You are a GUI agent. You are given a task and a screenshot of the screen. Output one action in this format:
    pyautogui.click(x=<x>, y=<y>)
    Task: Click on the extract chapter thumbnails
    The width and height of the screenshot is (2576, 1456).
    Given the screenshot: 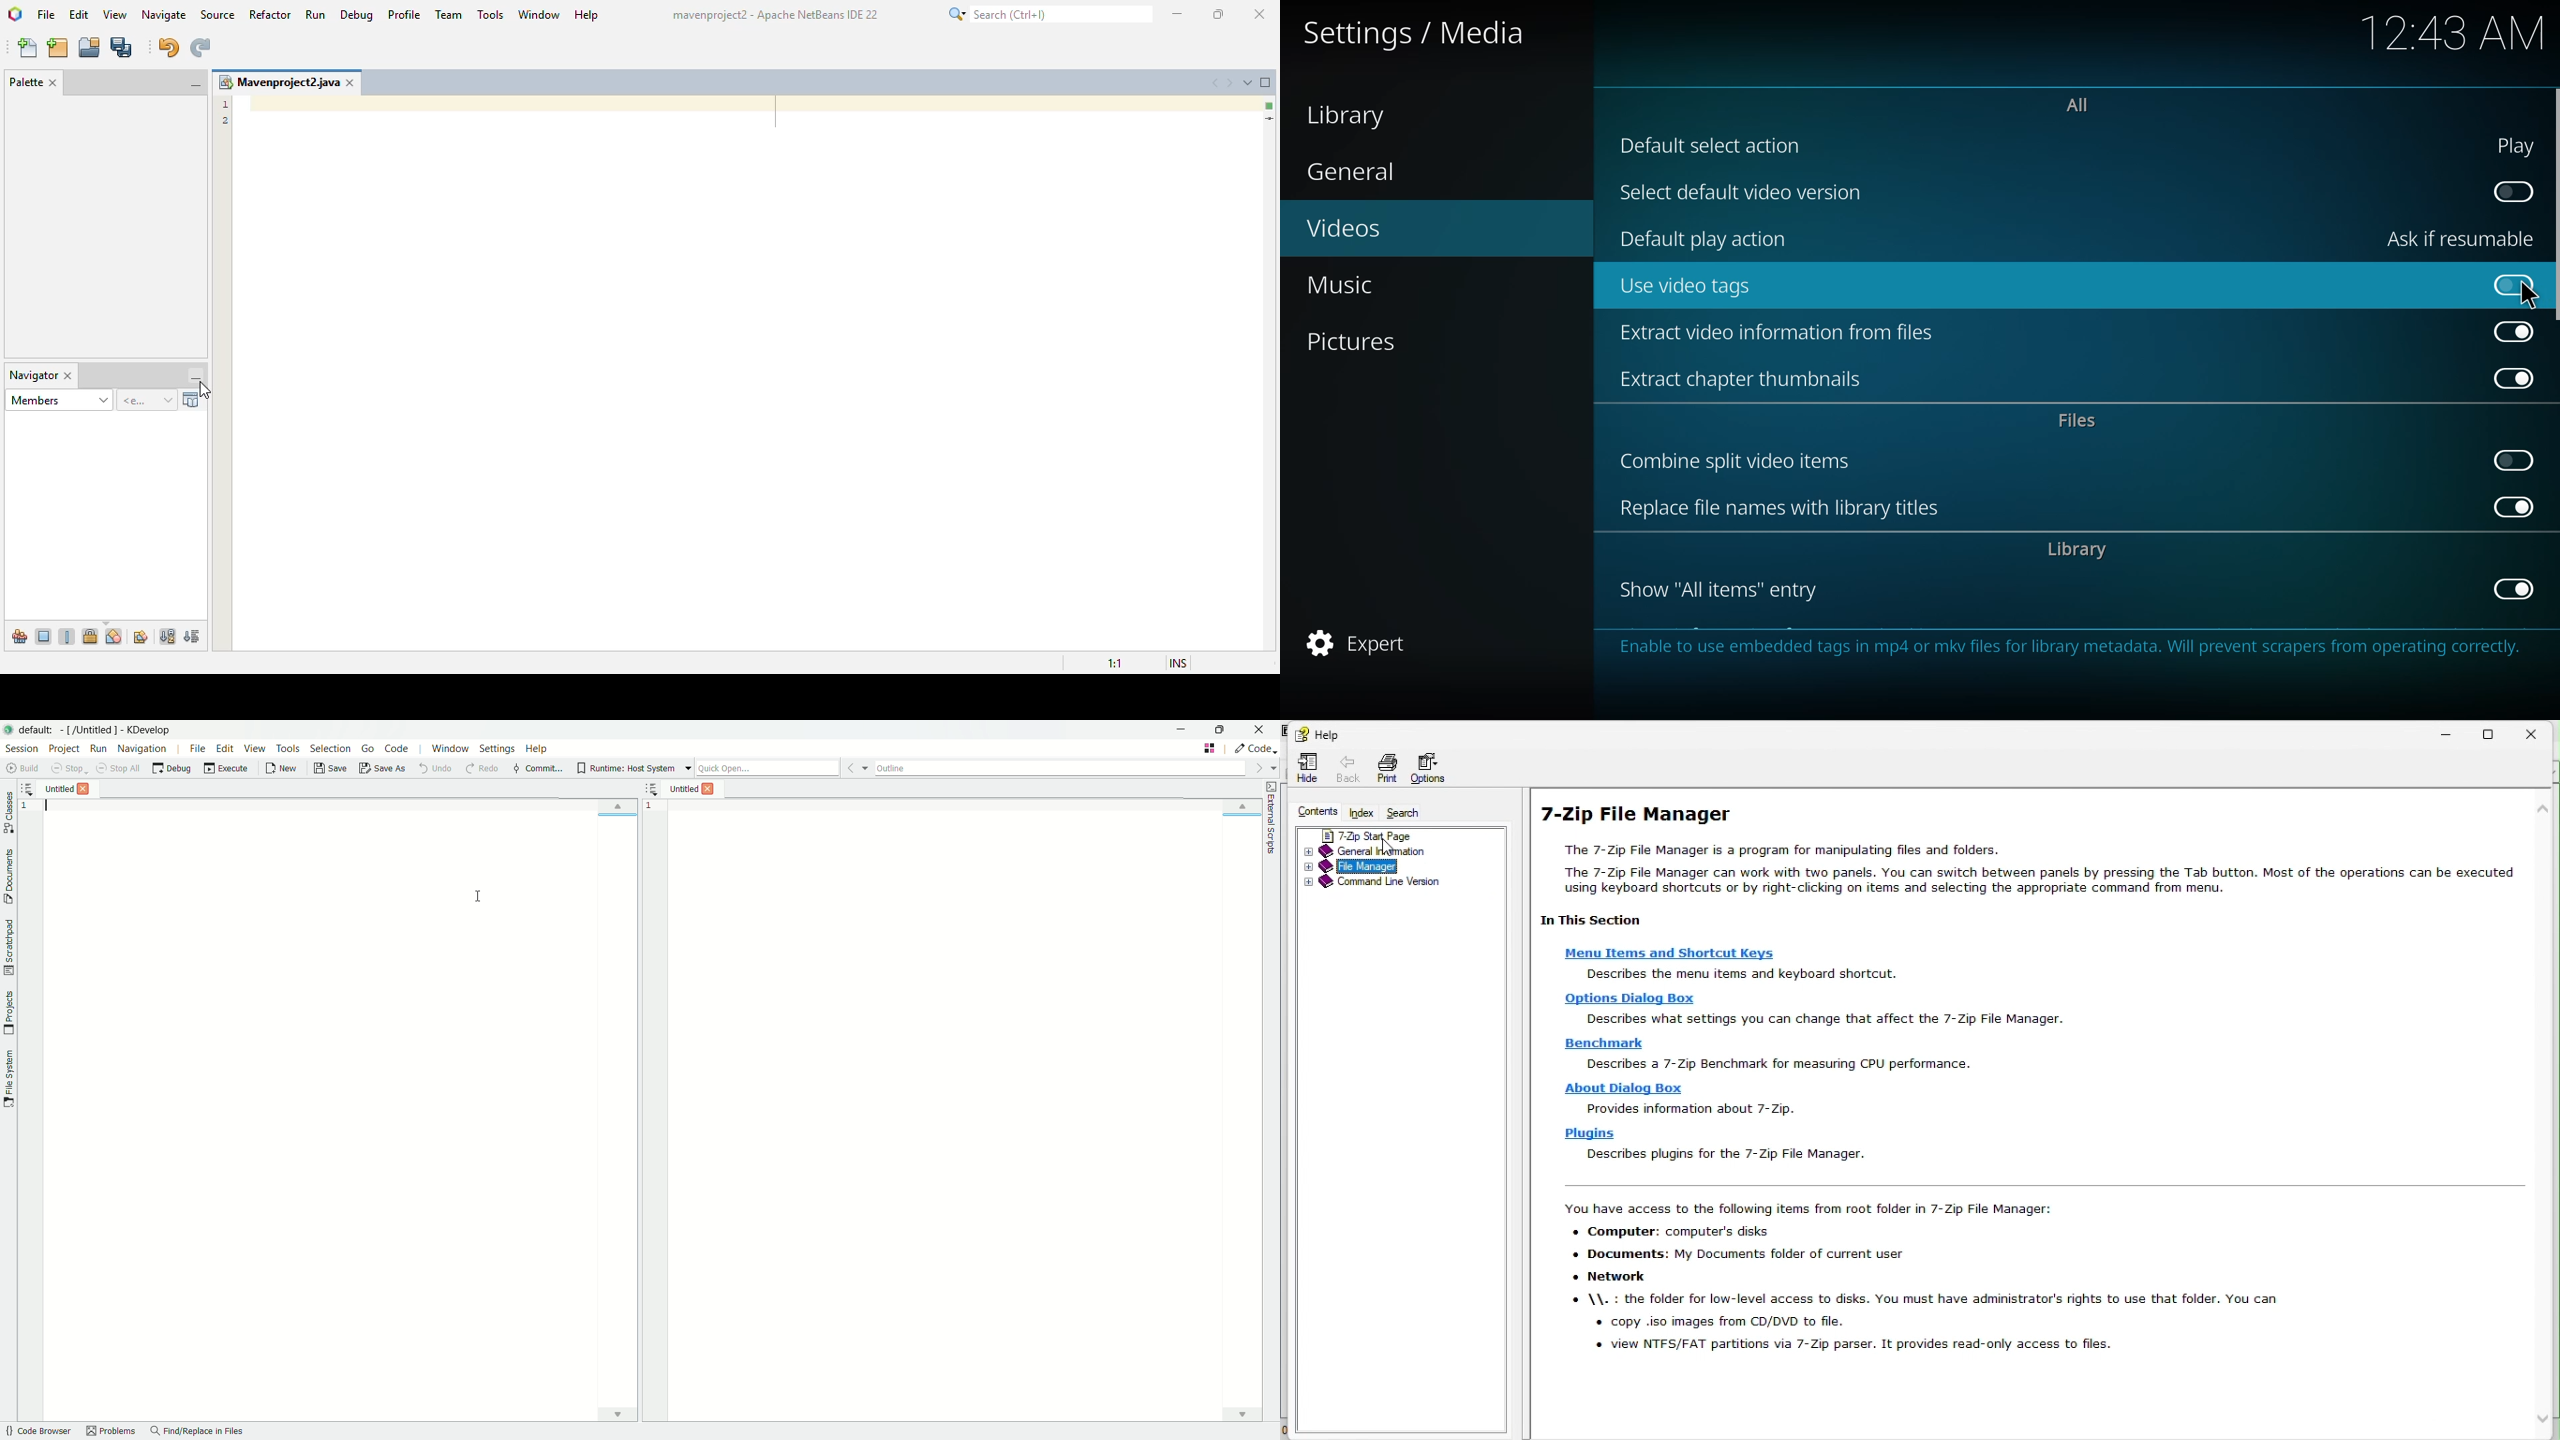 What is the action you would take?
    pyautogui.click(x=1754, y=378)
    